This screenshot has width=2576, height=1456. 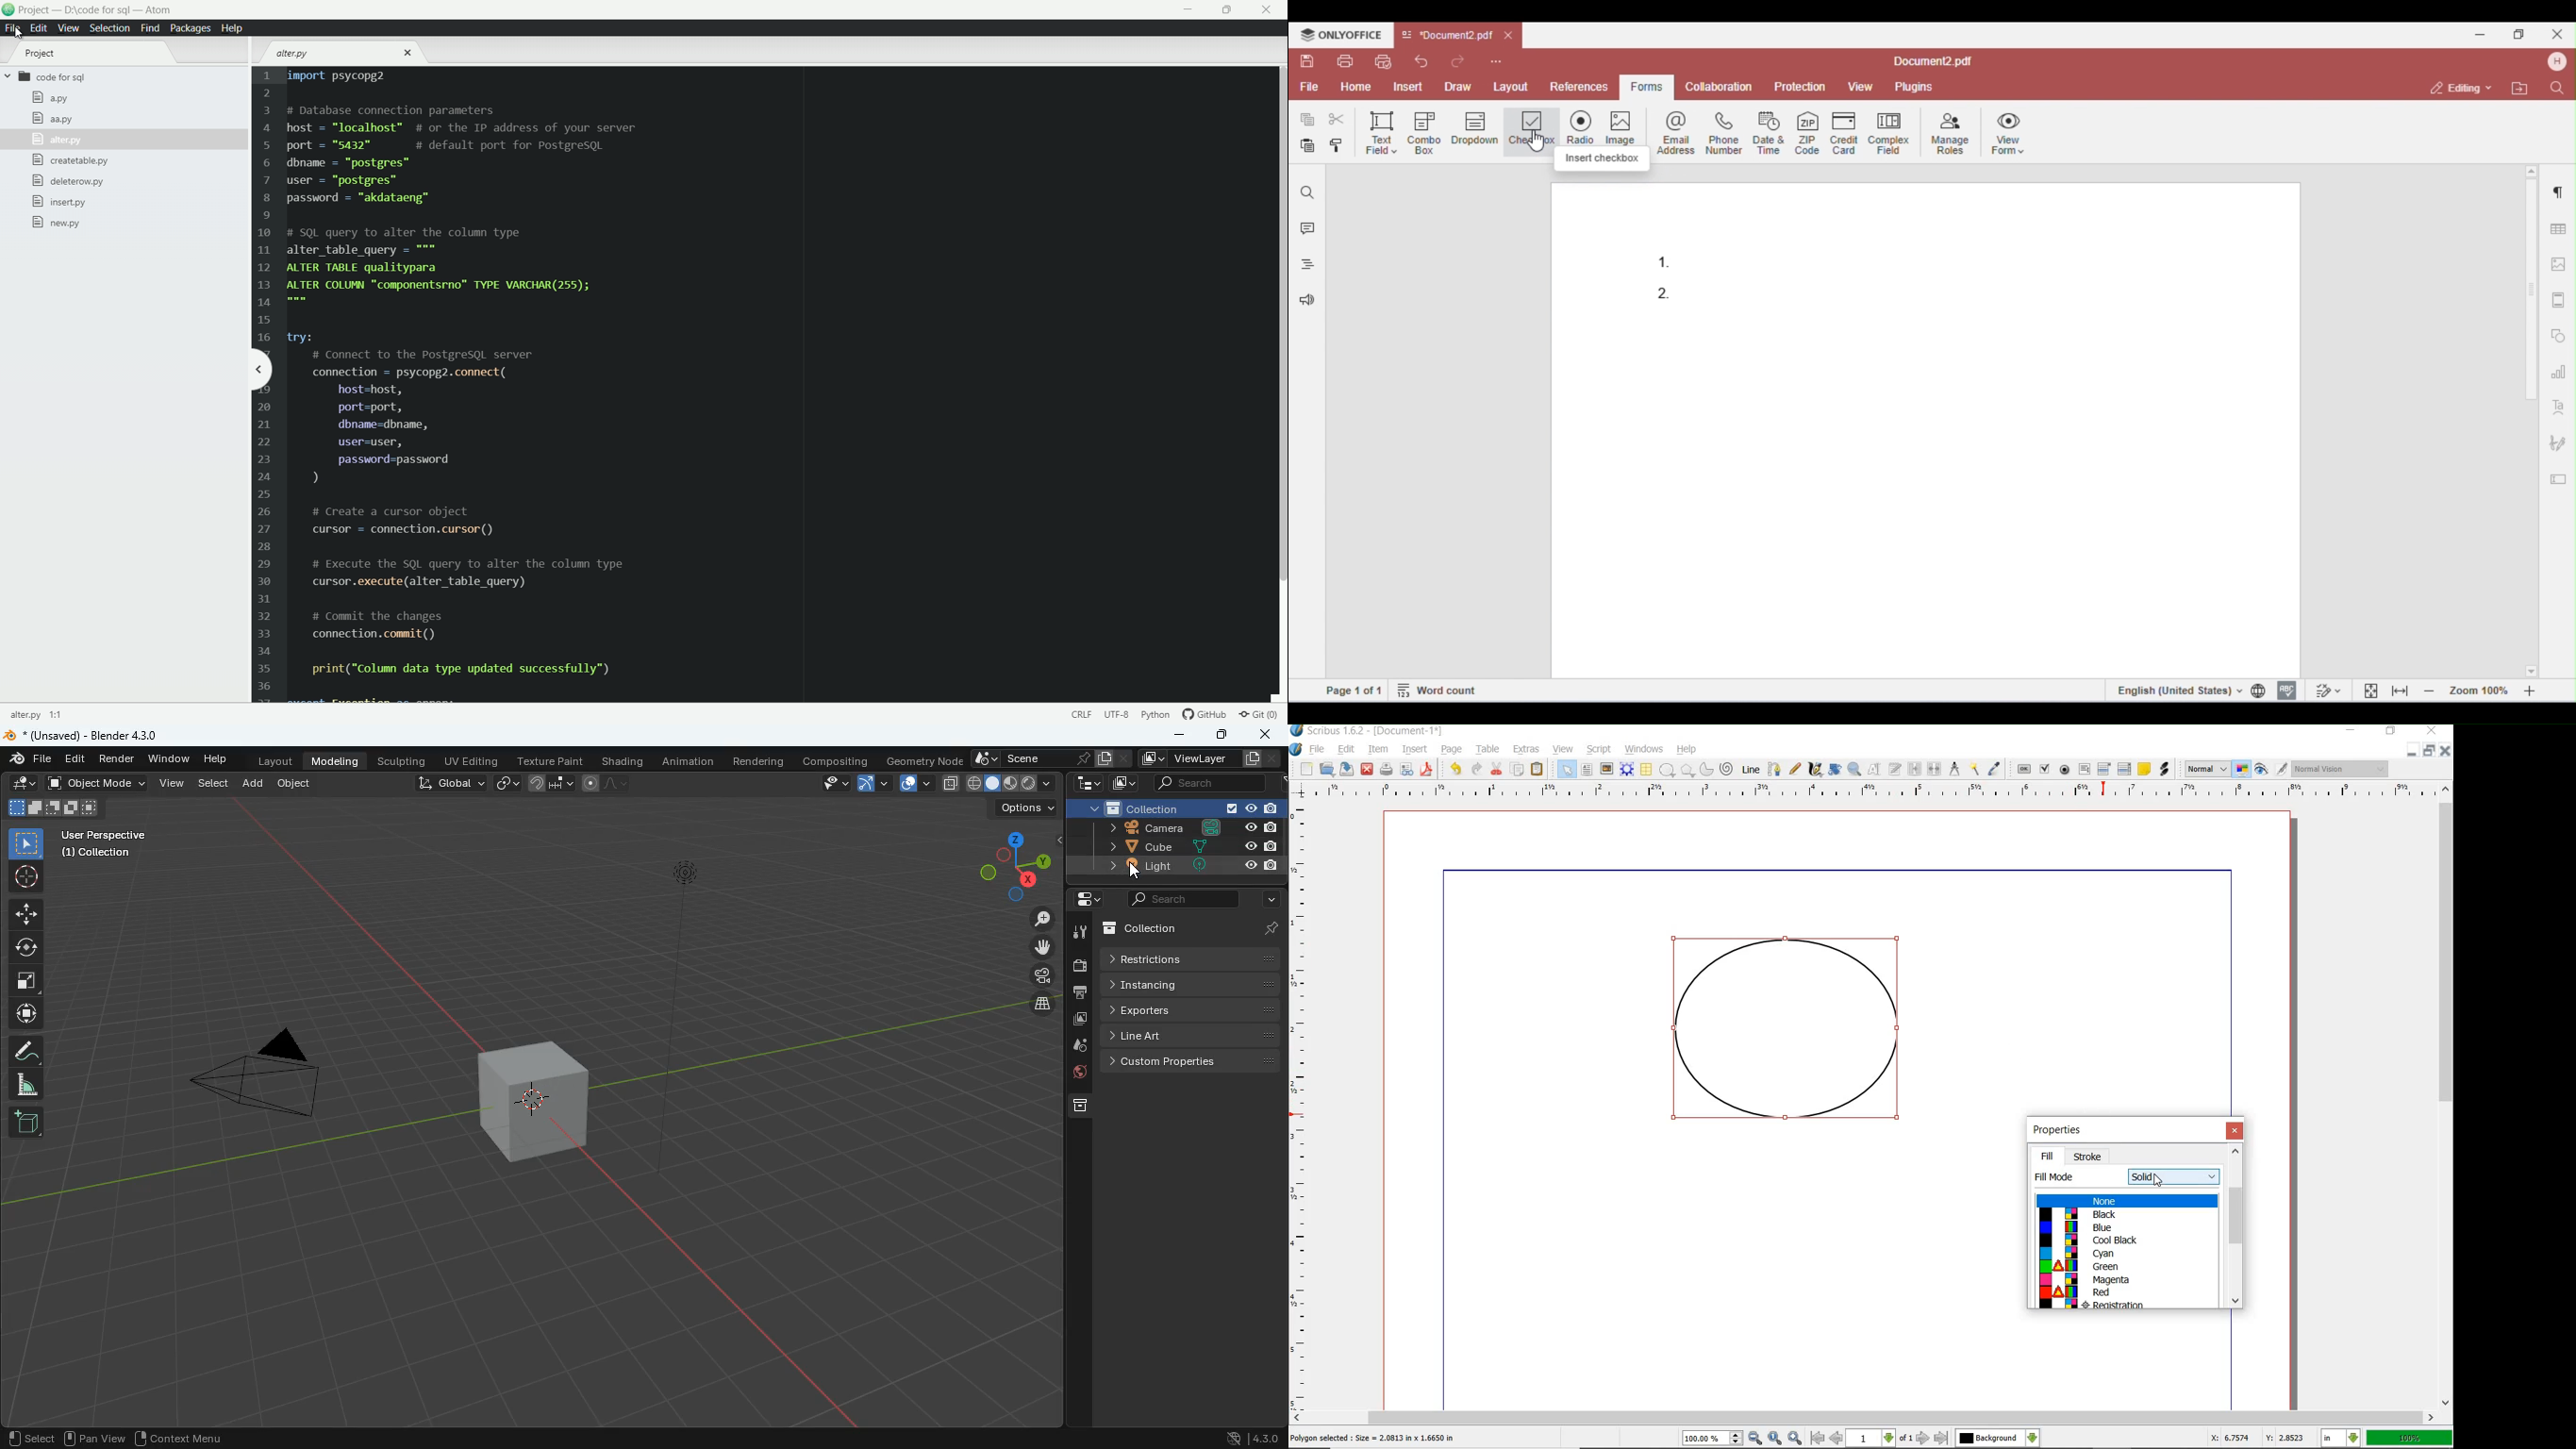 What do you see at coordinates (109, 29) in the screenshot?
I see `selection menu` at bounding box center [109, 29].